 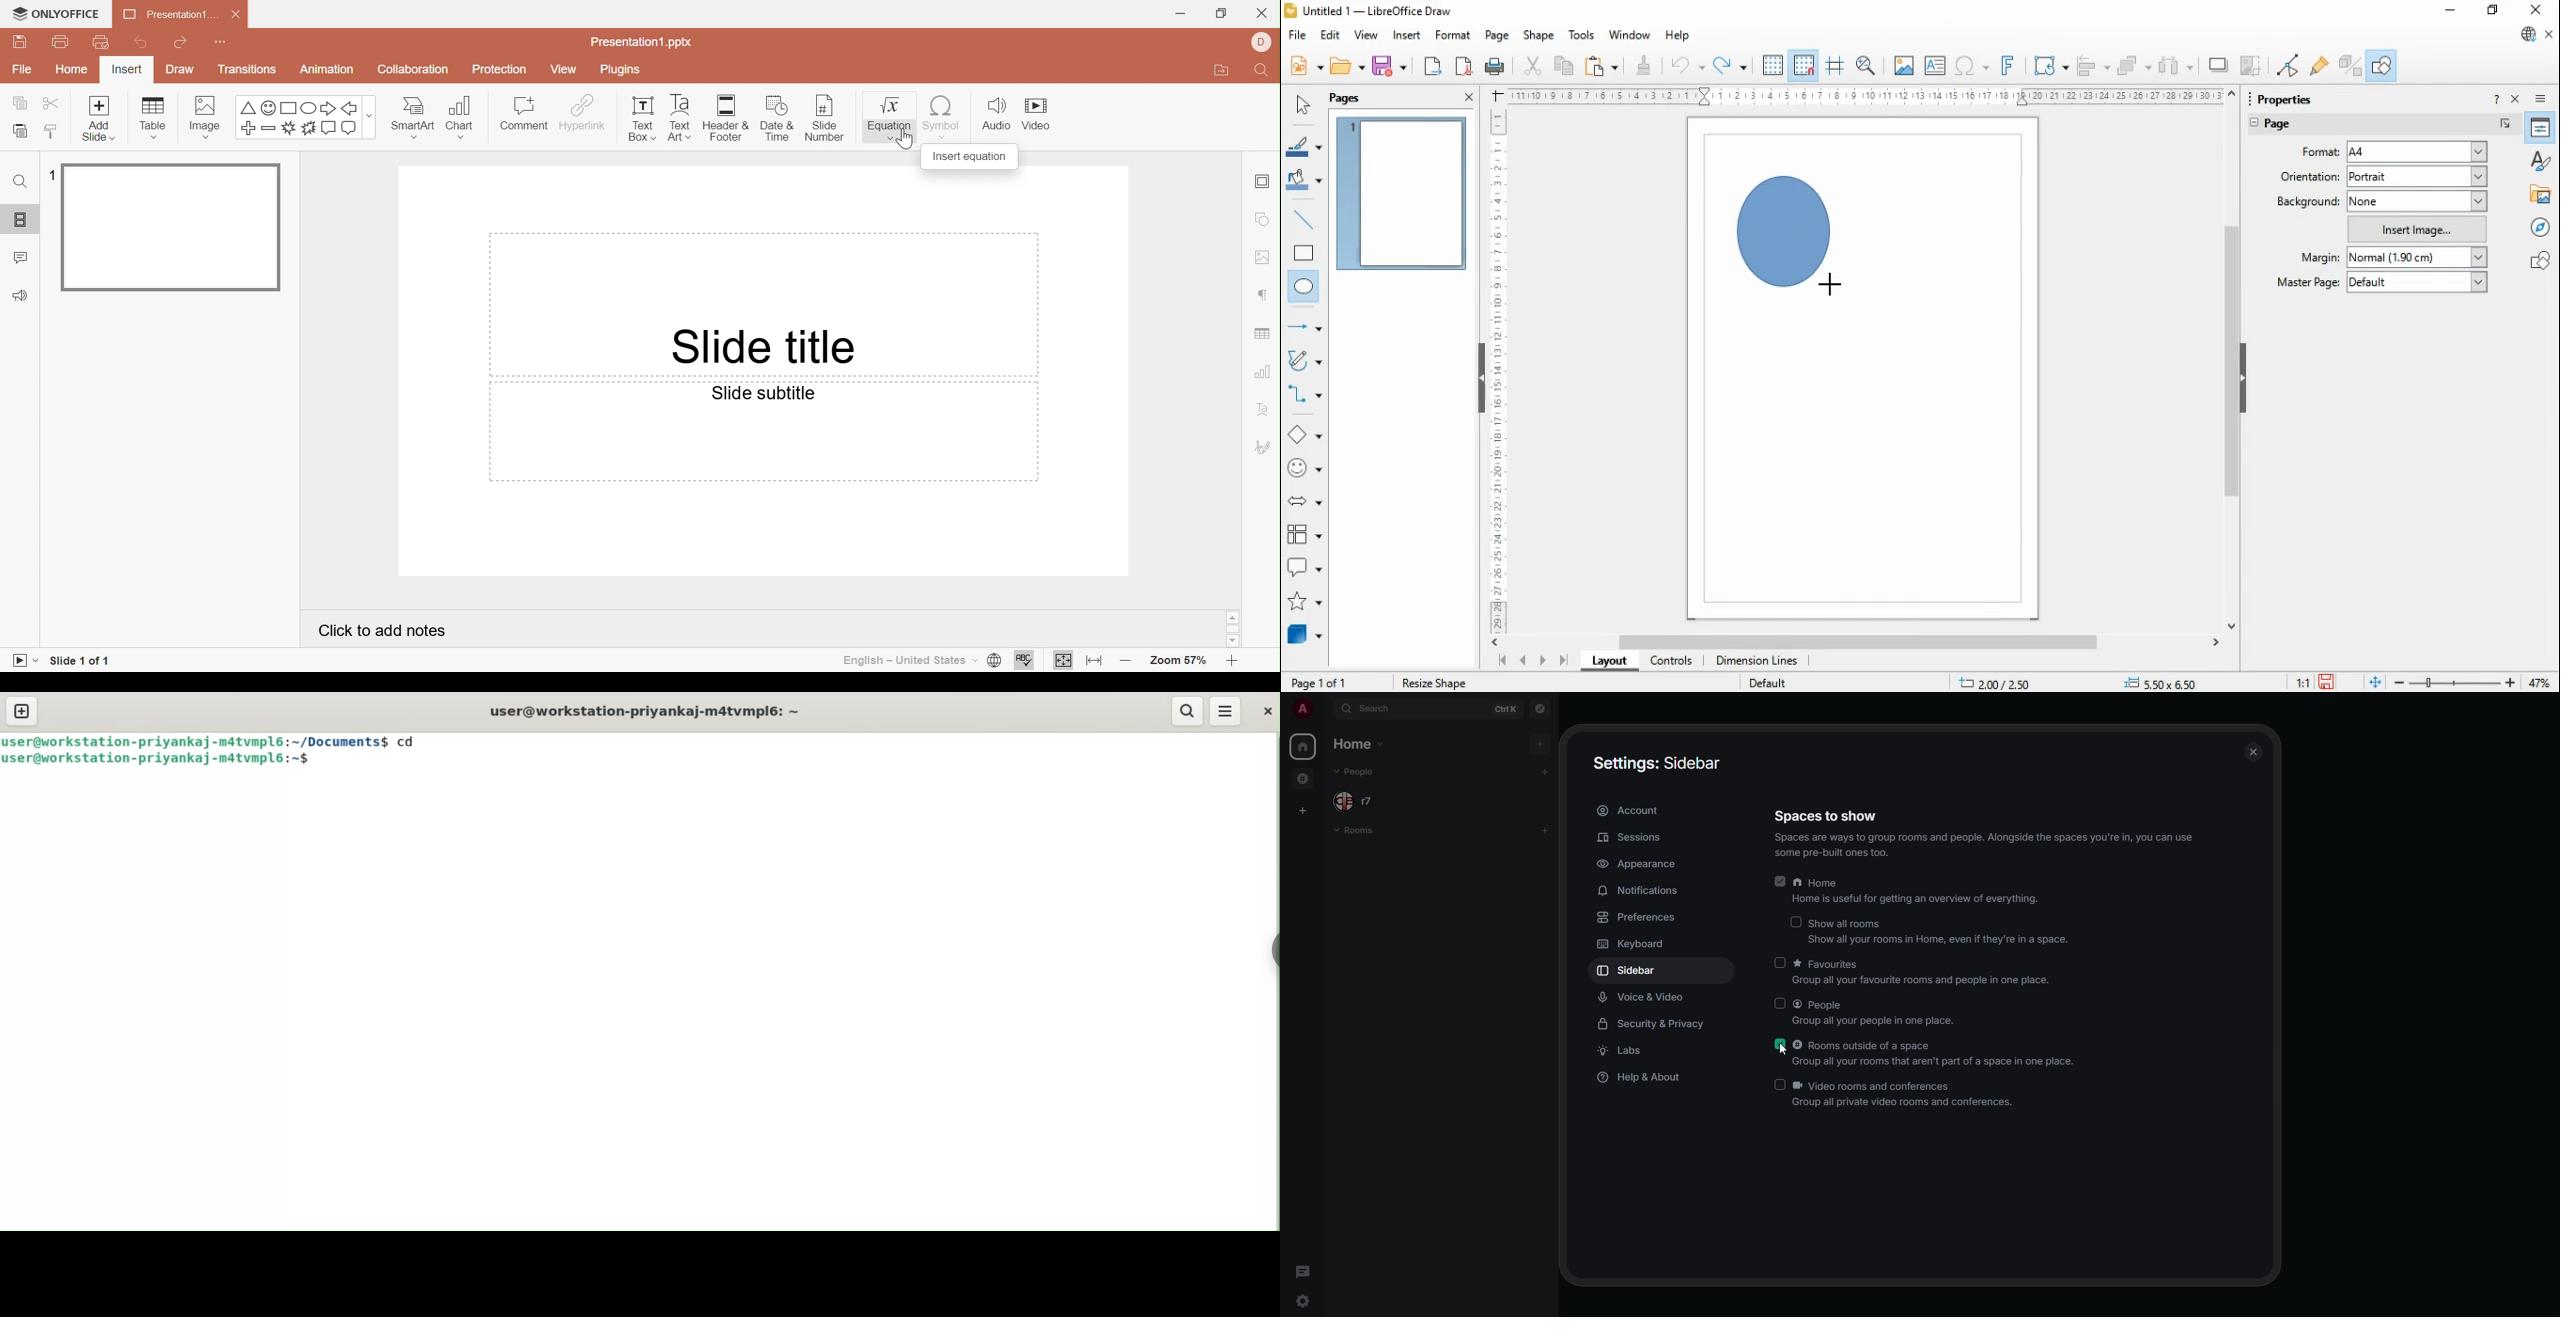 I want to click on sidebar, so click(x=1633, y=969).